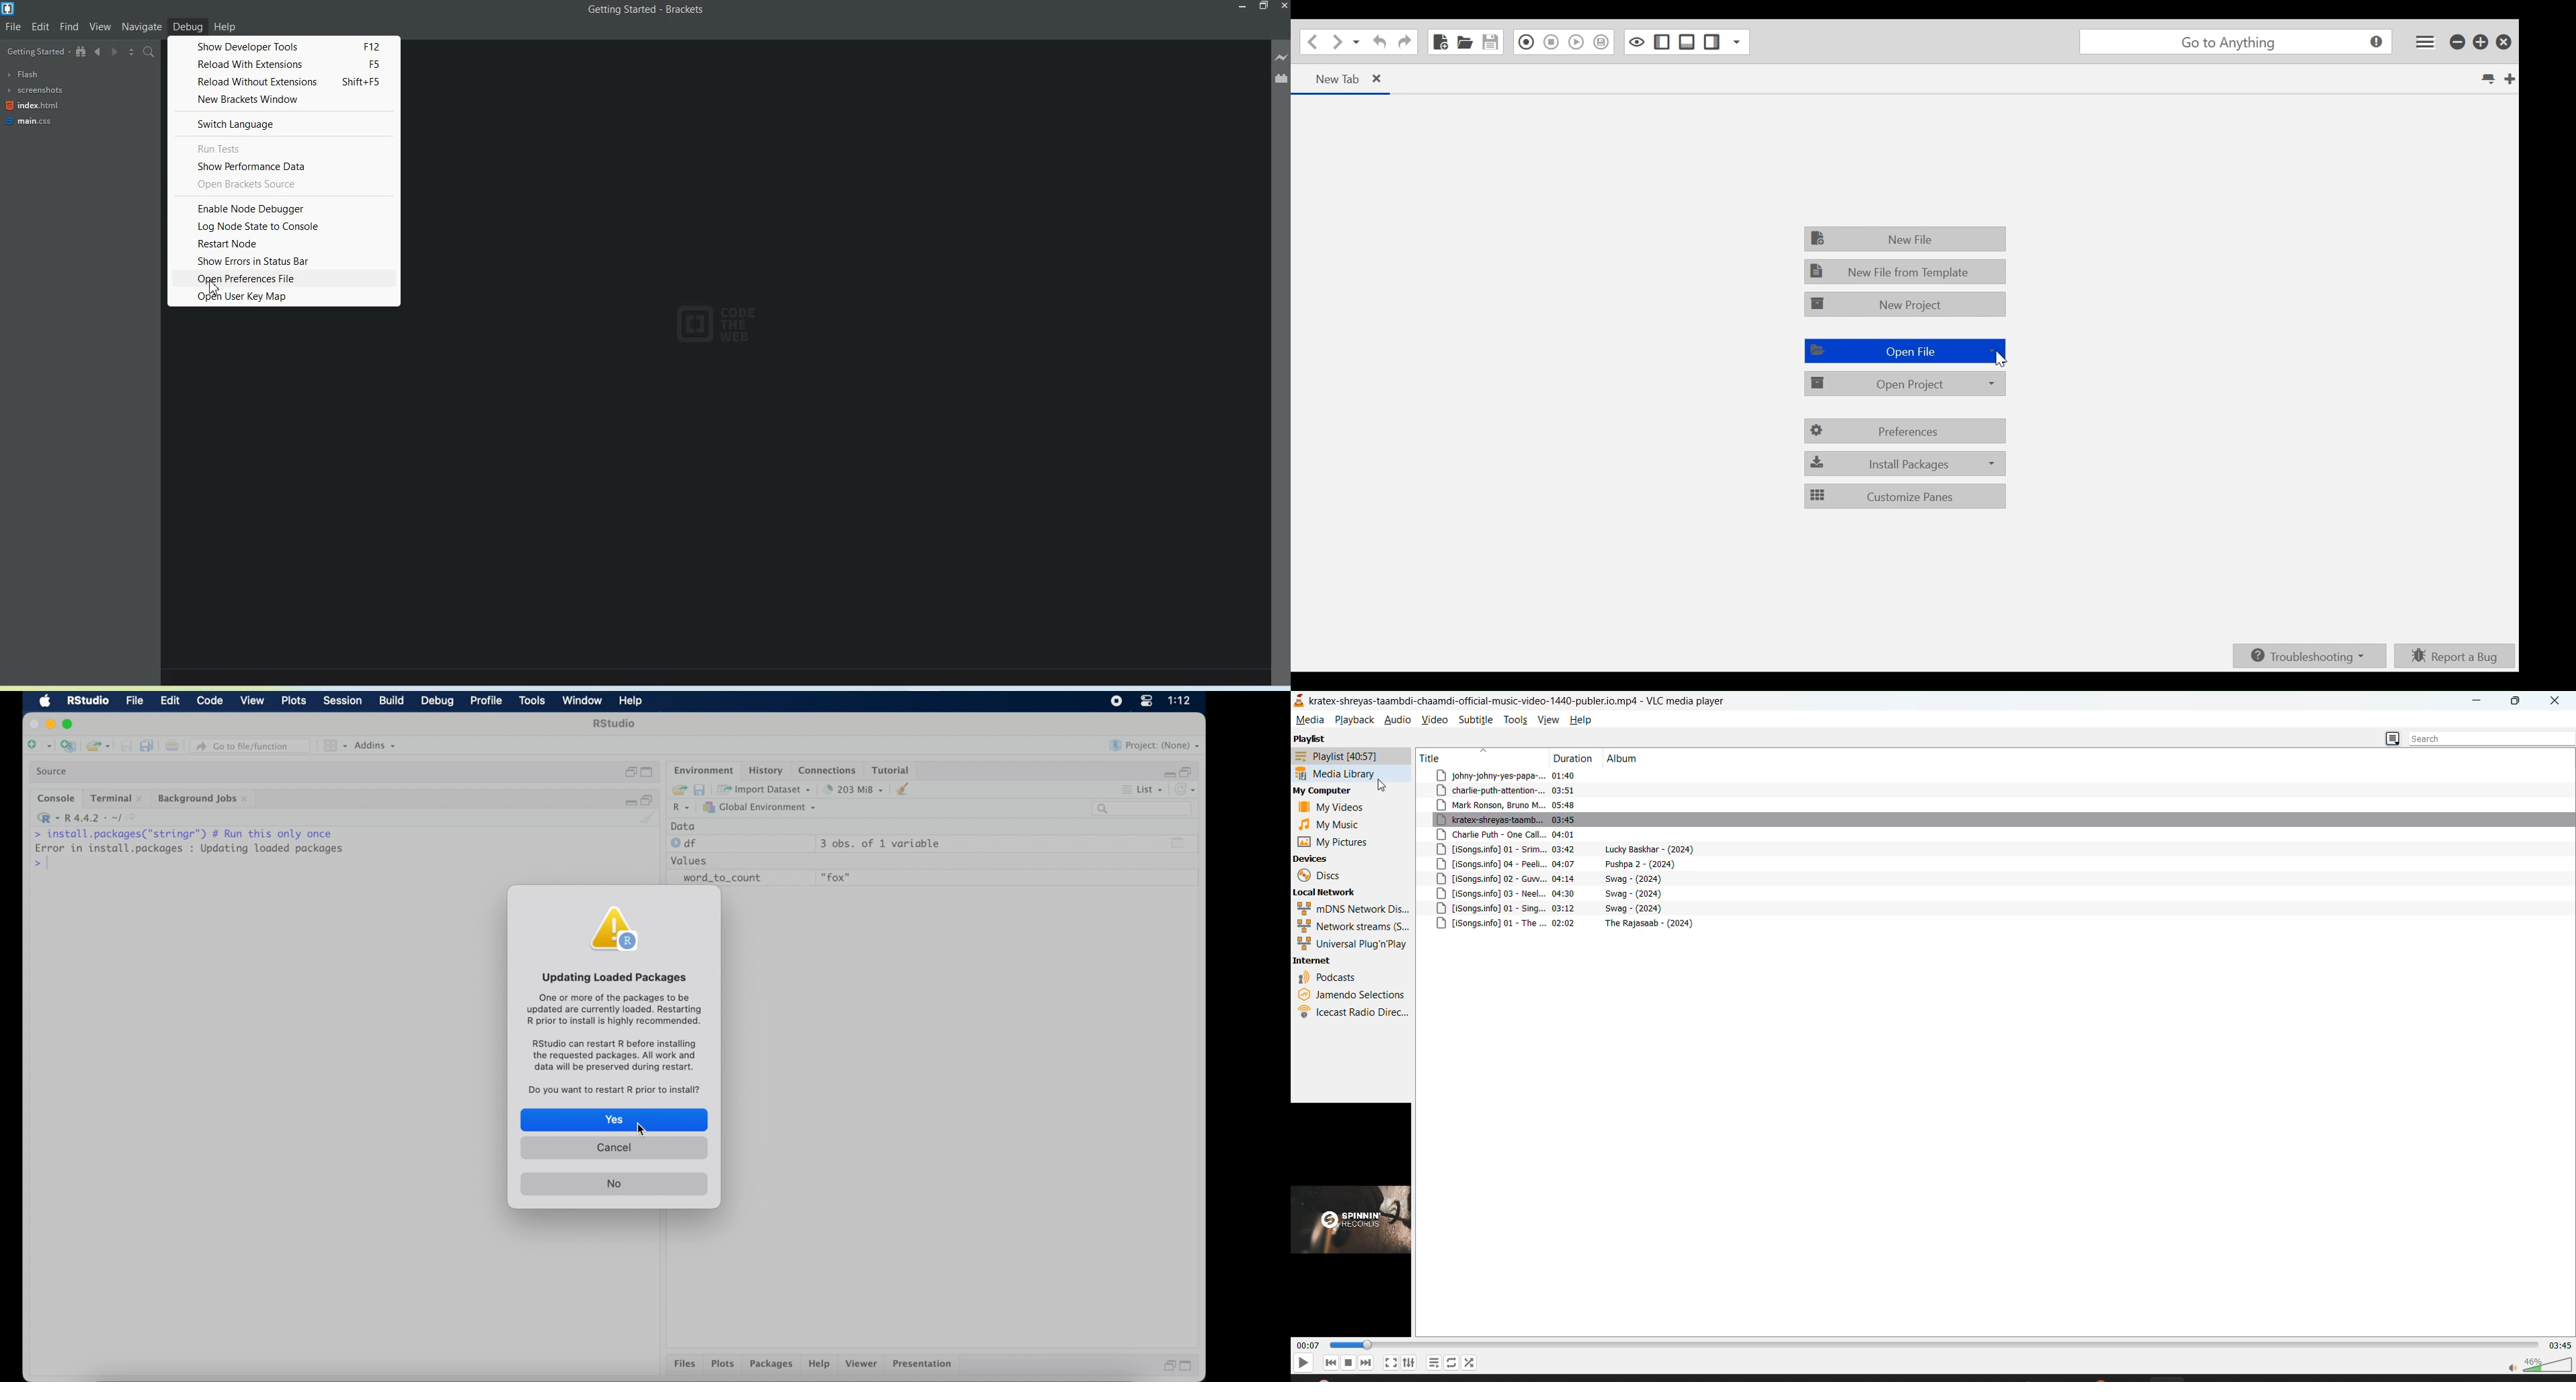 The width and height of the screenshot is (2576, 1400). What do you see at coordinates (1308, 1345) in the screenshot?
I see `current track time` at bounding box center [1308, 1345].